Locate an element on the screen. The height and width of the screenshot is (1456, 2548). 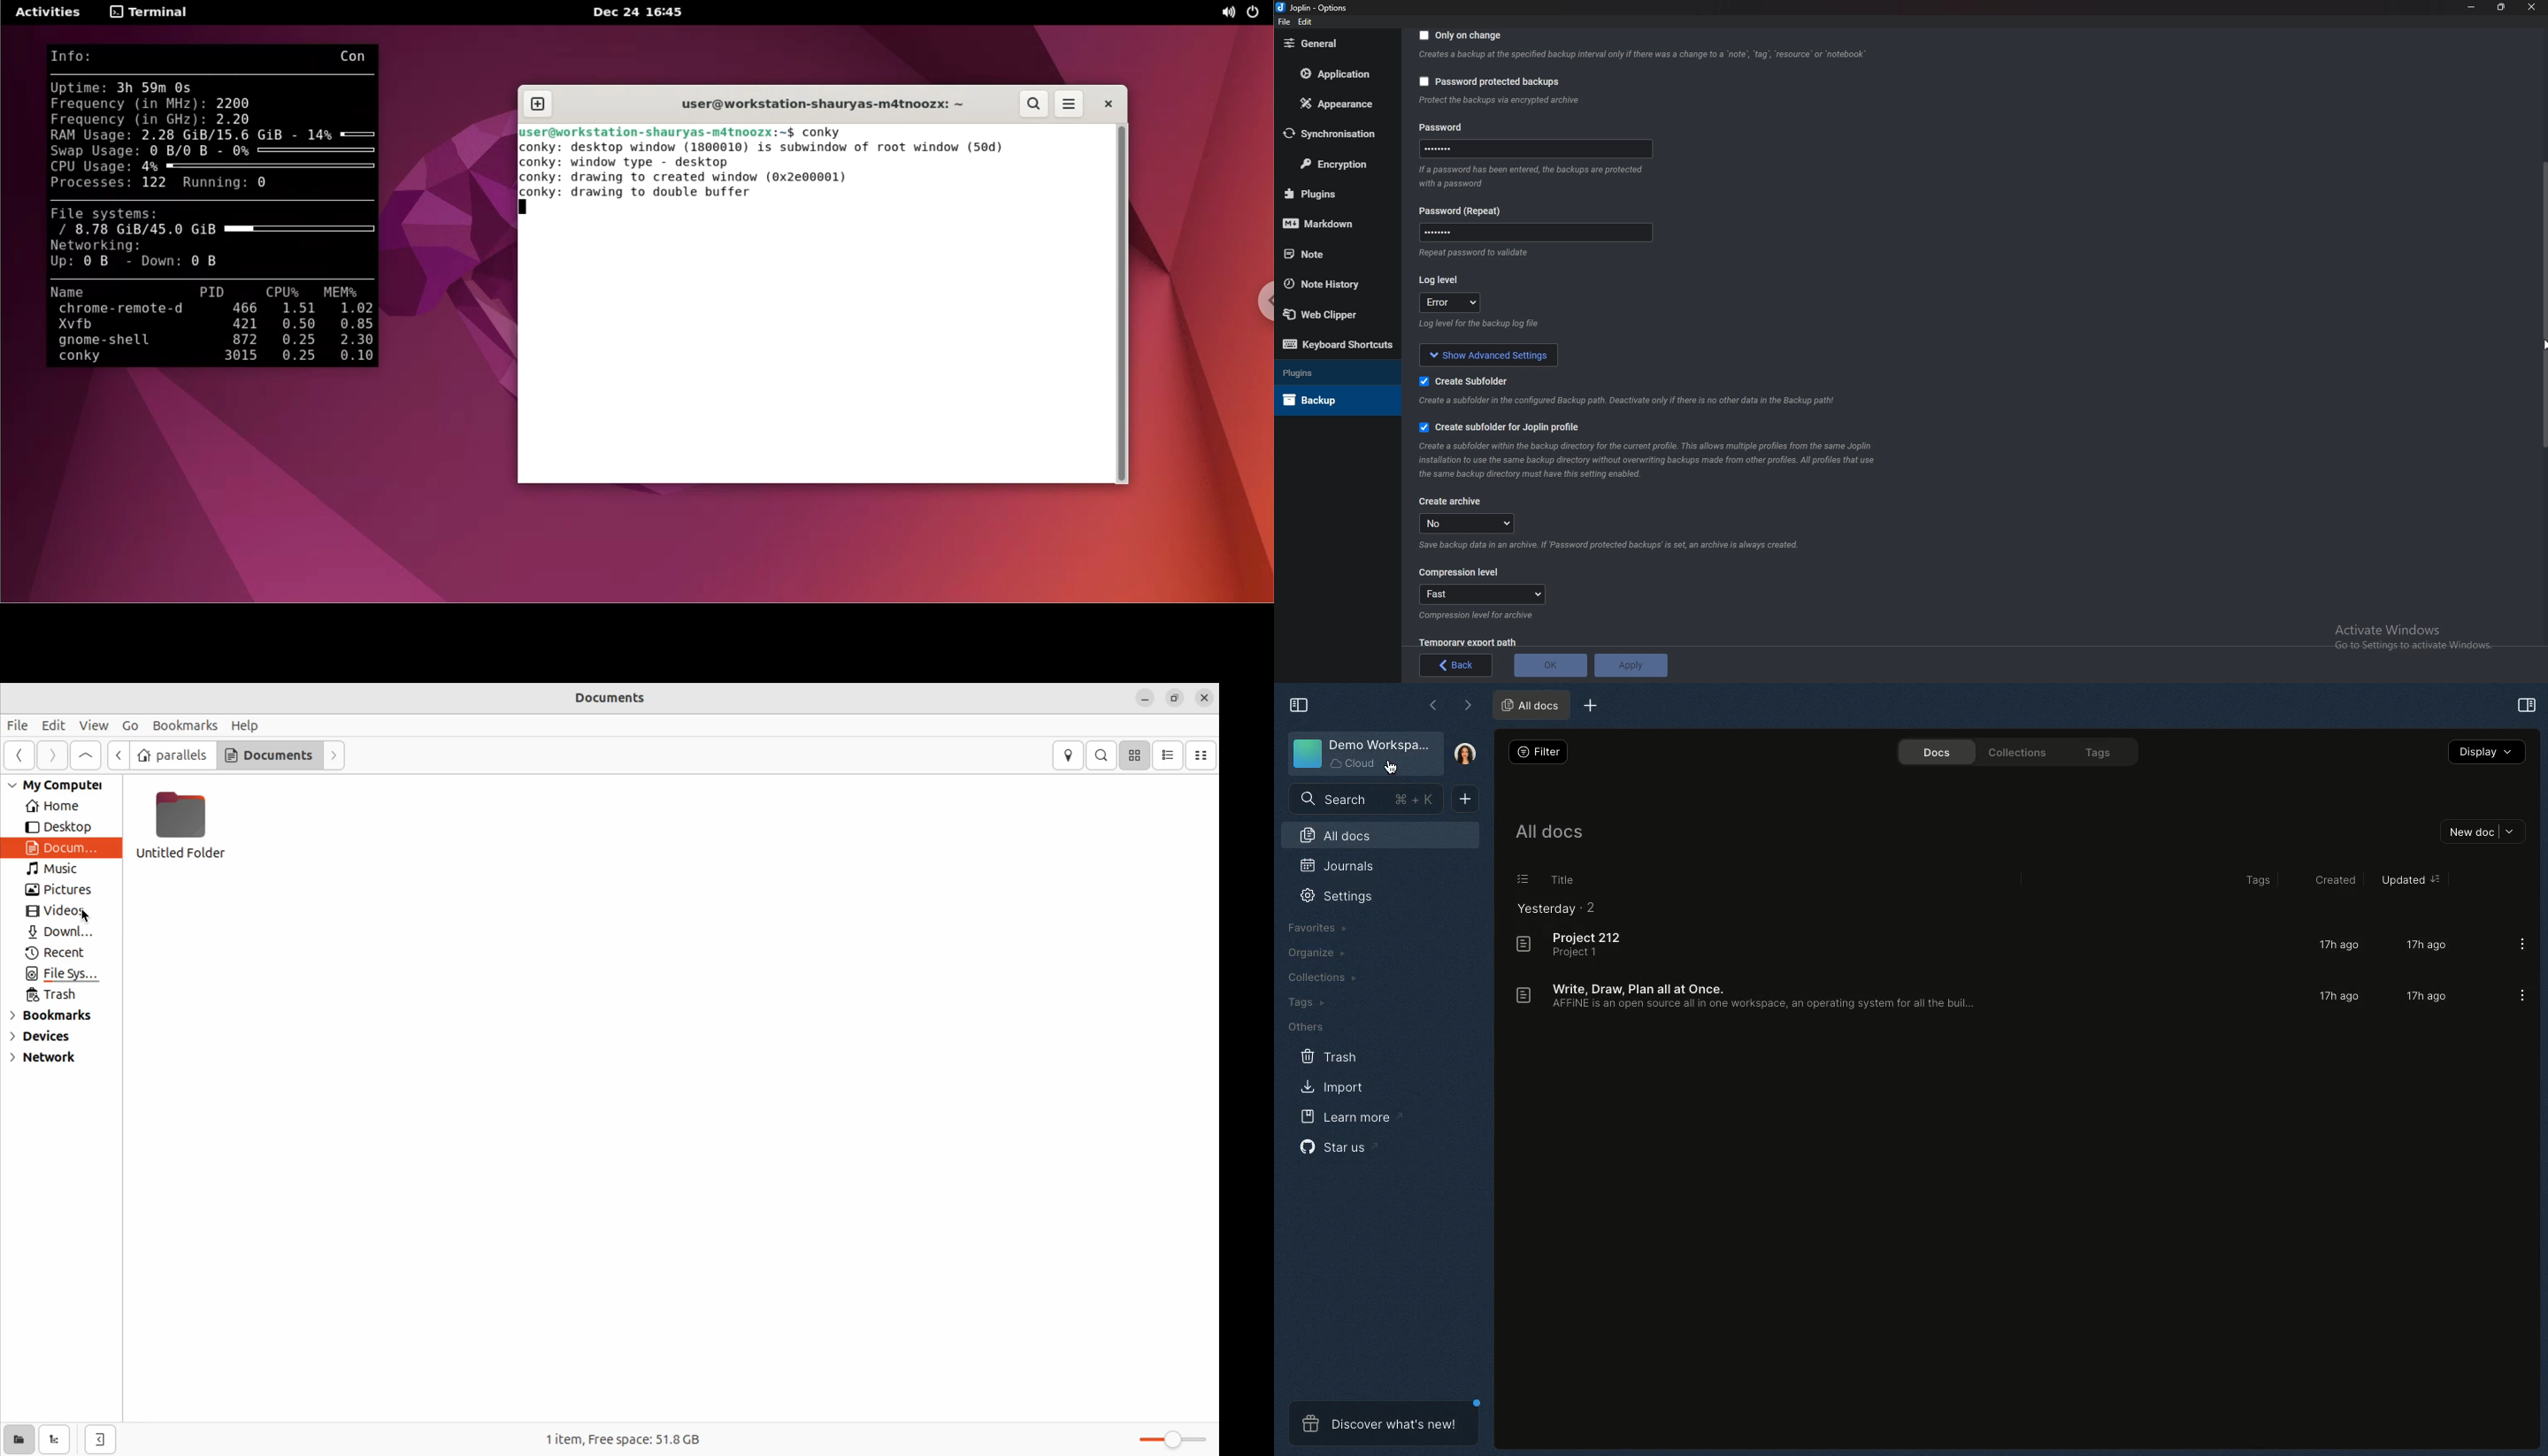
Password protected backups is located at coordinates (1489, 82).